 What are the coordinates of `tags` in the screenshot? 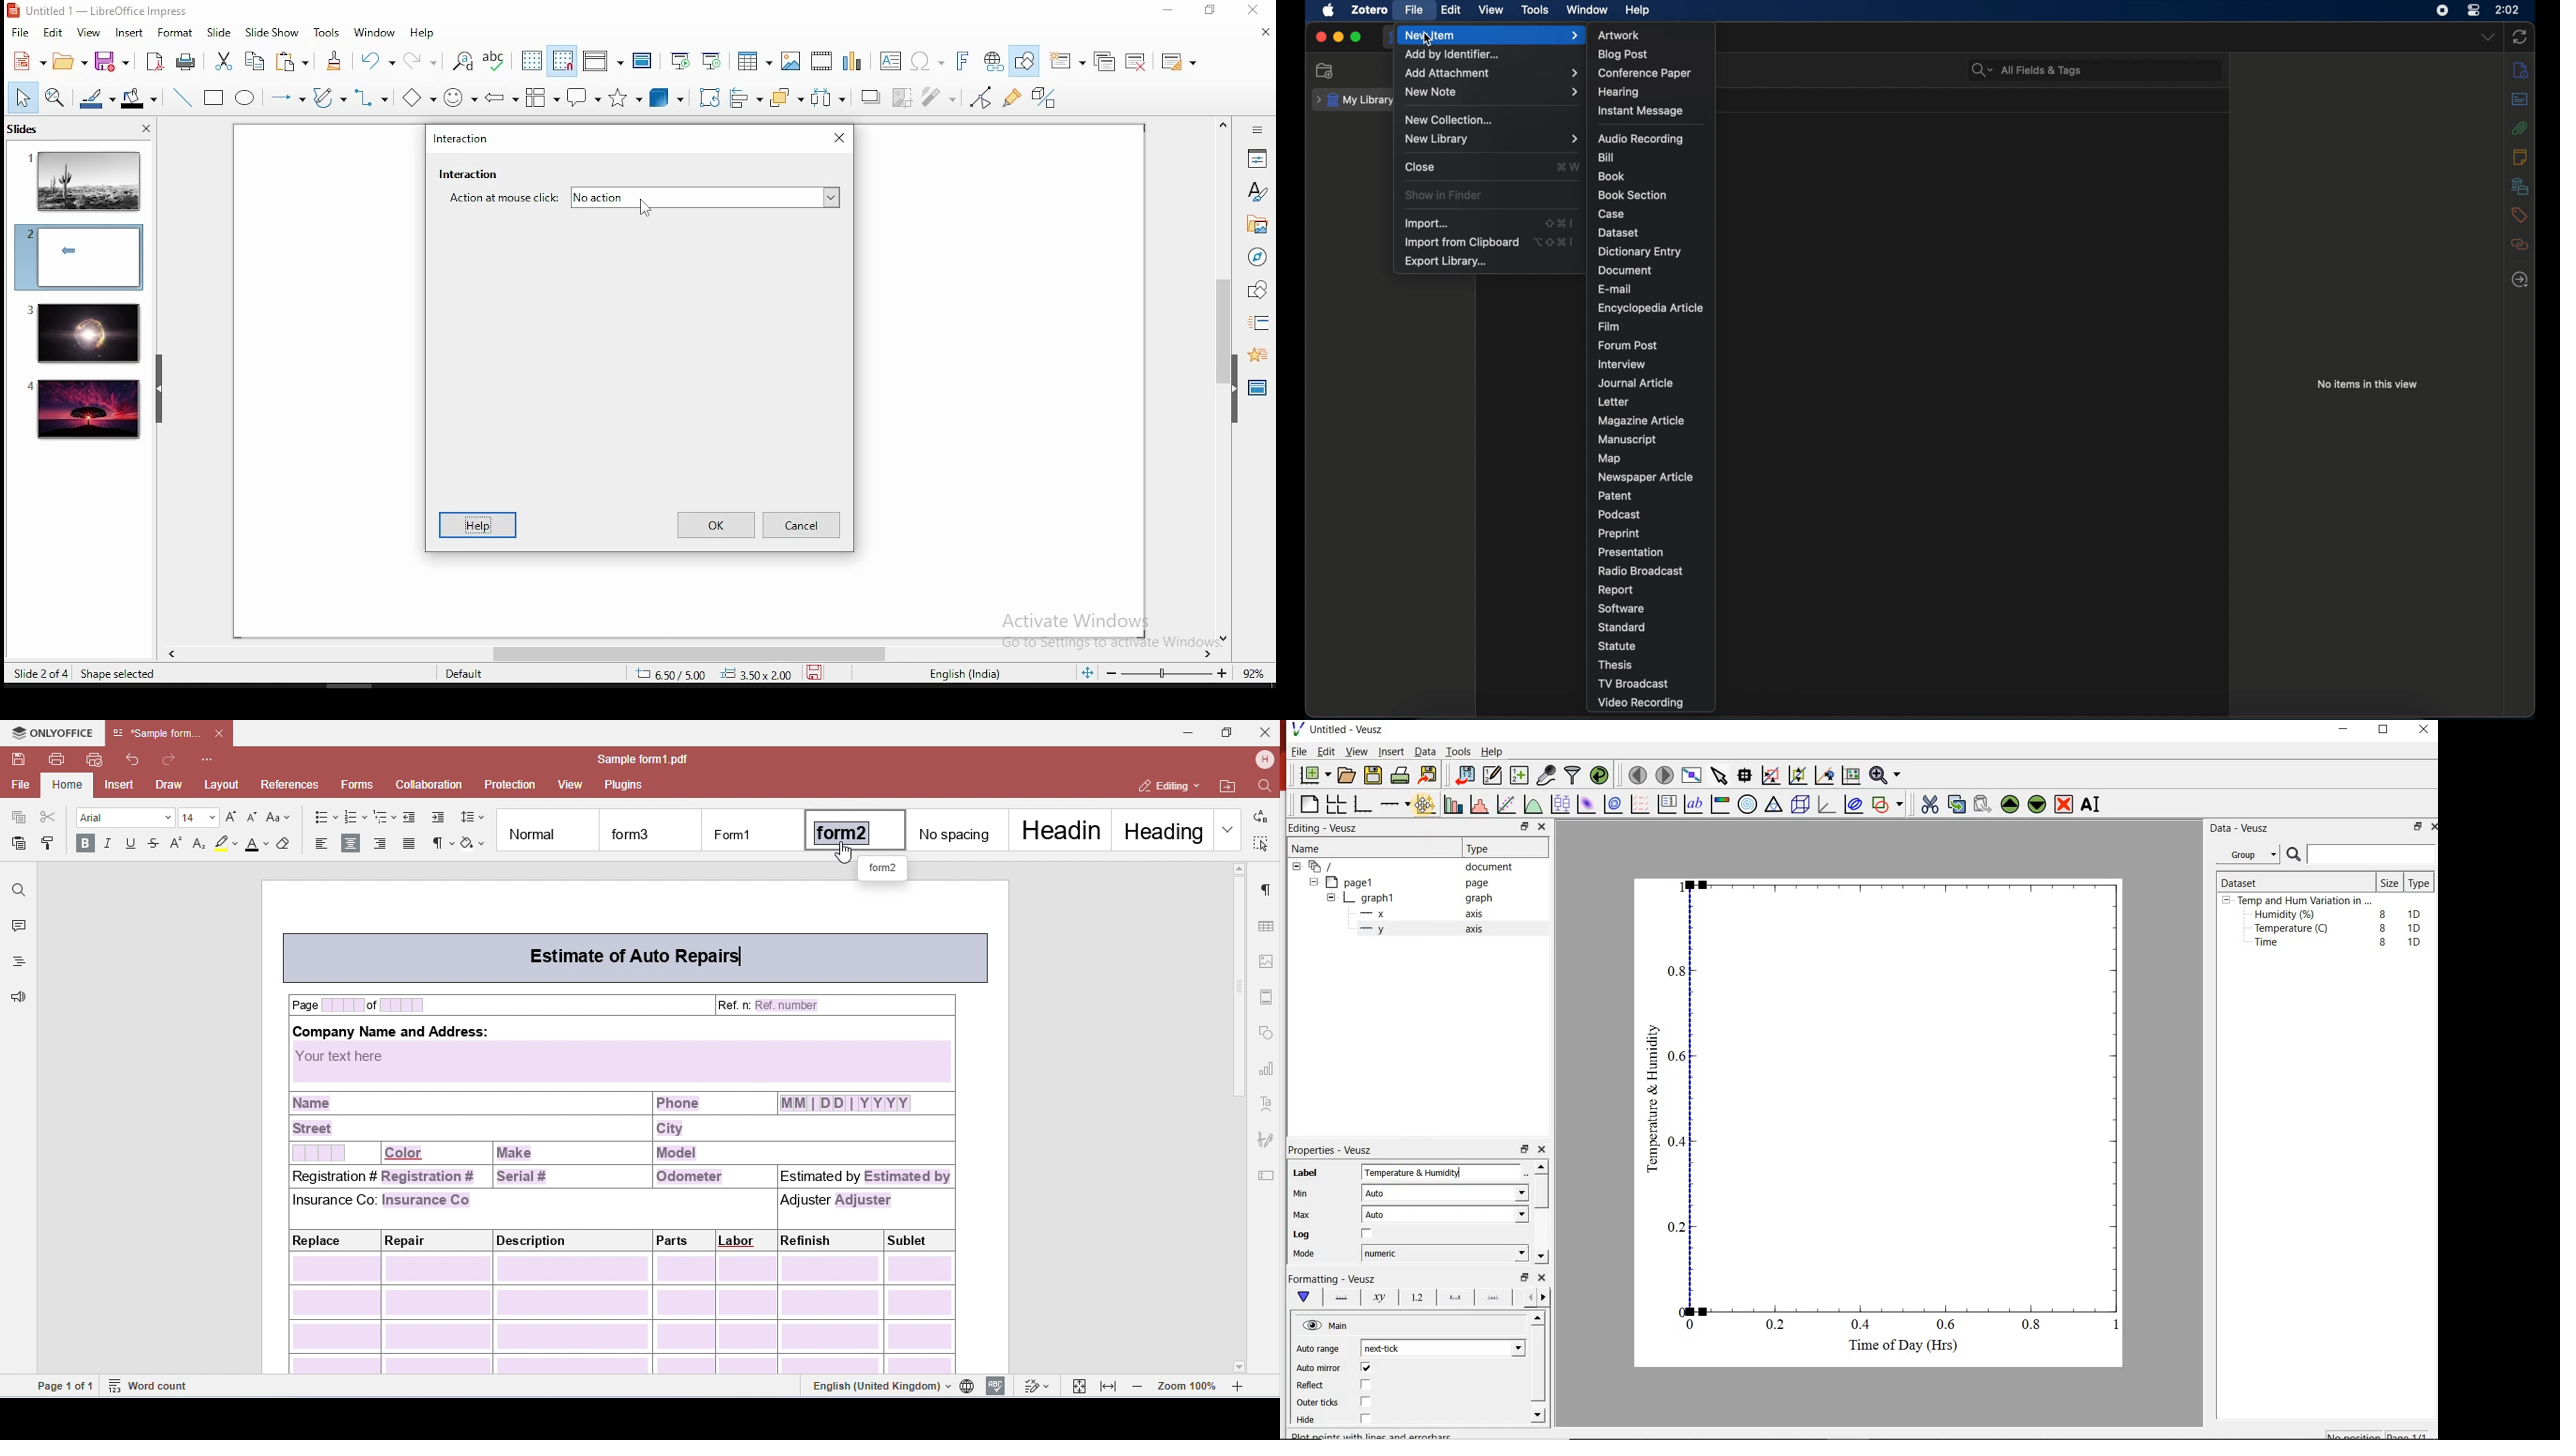 It's located at (2519, 215).